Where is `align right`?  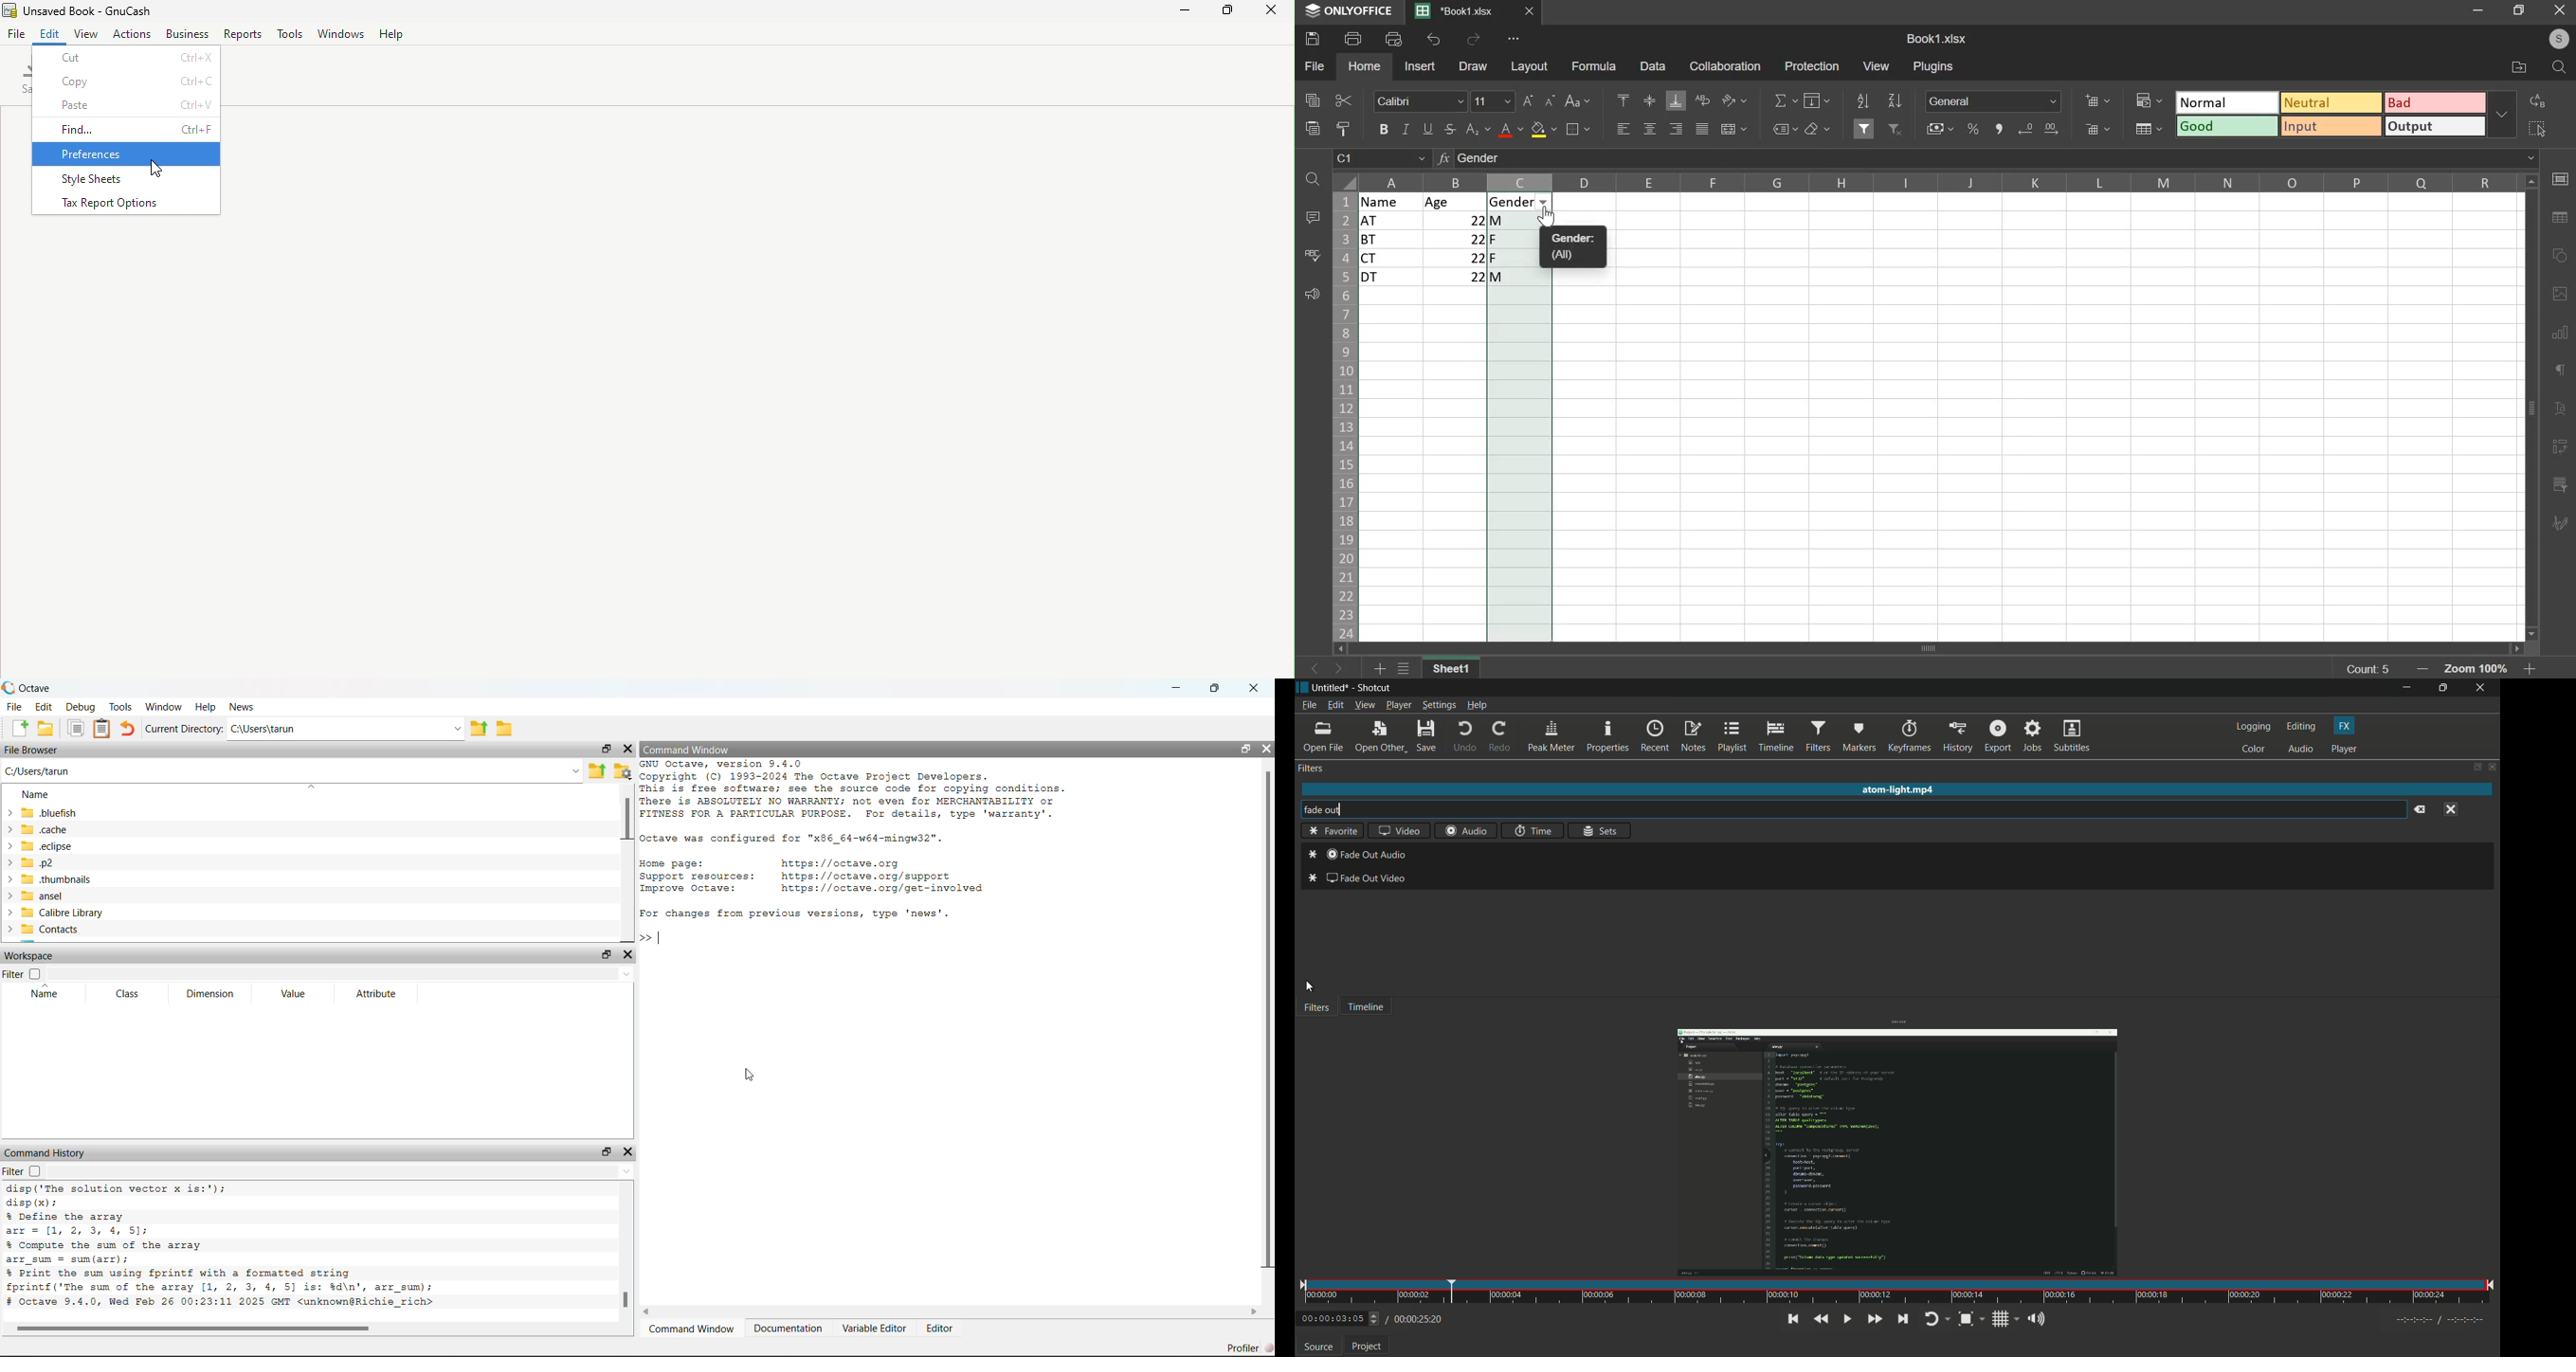 align right is located at coordinates (1676, 129).